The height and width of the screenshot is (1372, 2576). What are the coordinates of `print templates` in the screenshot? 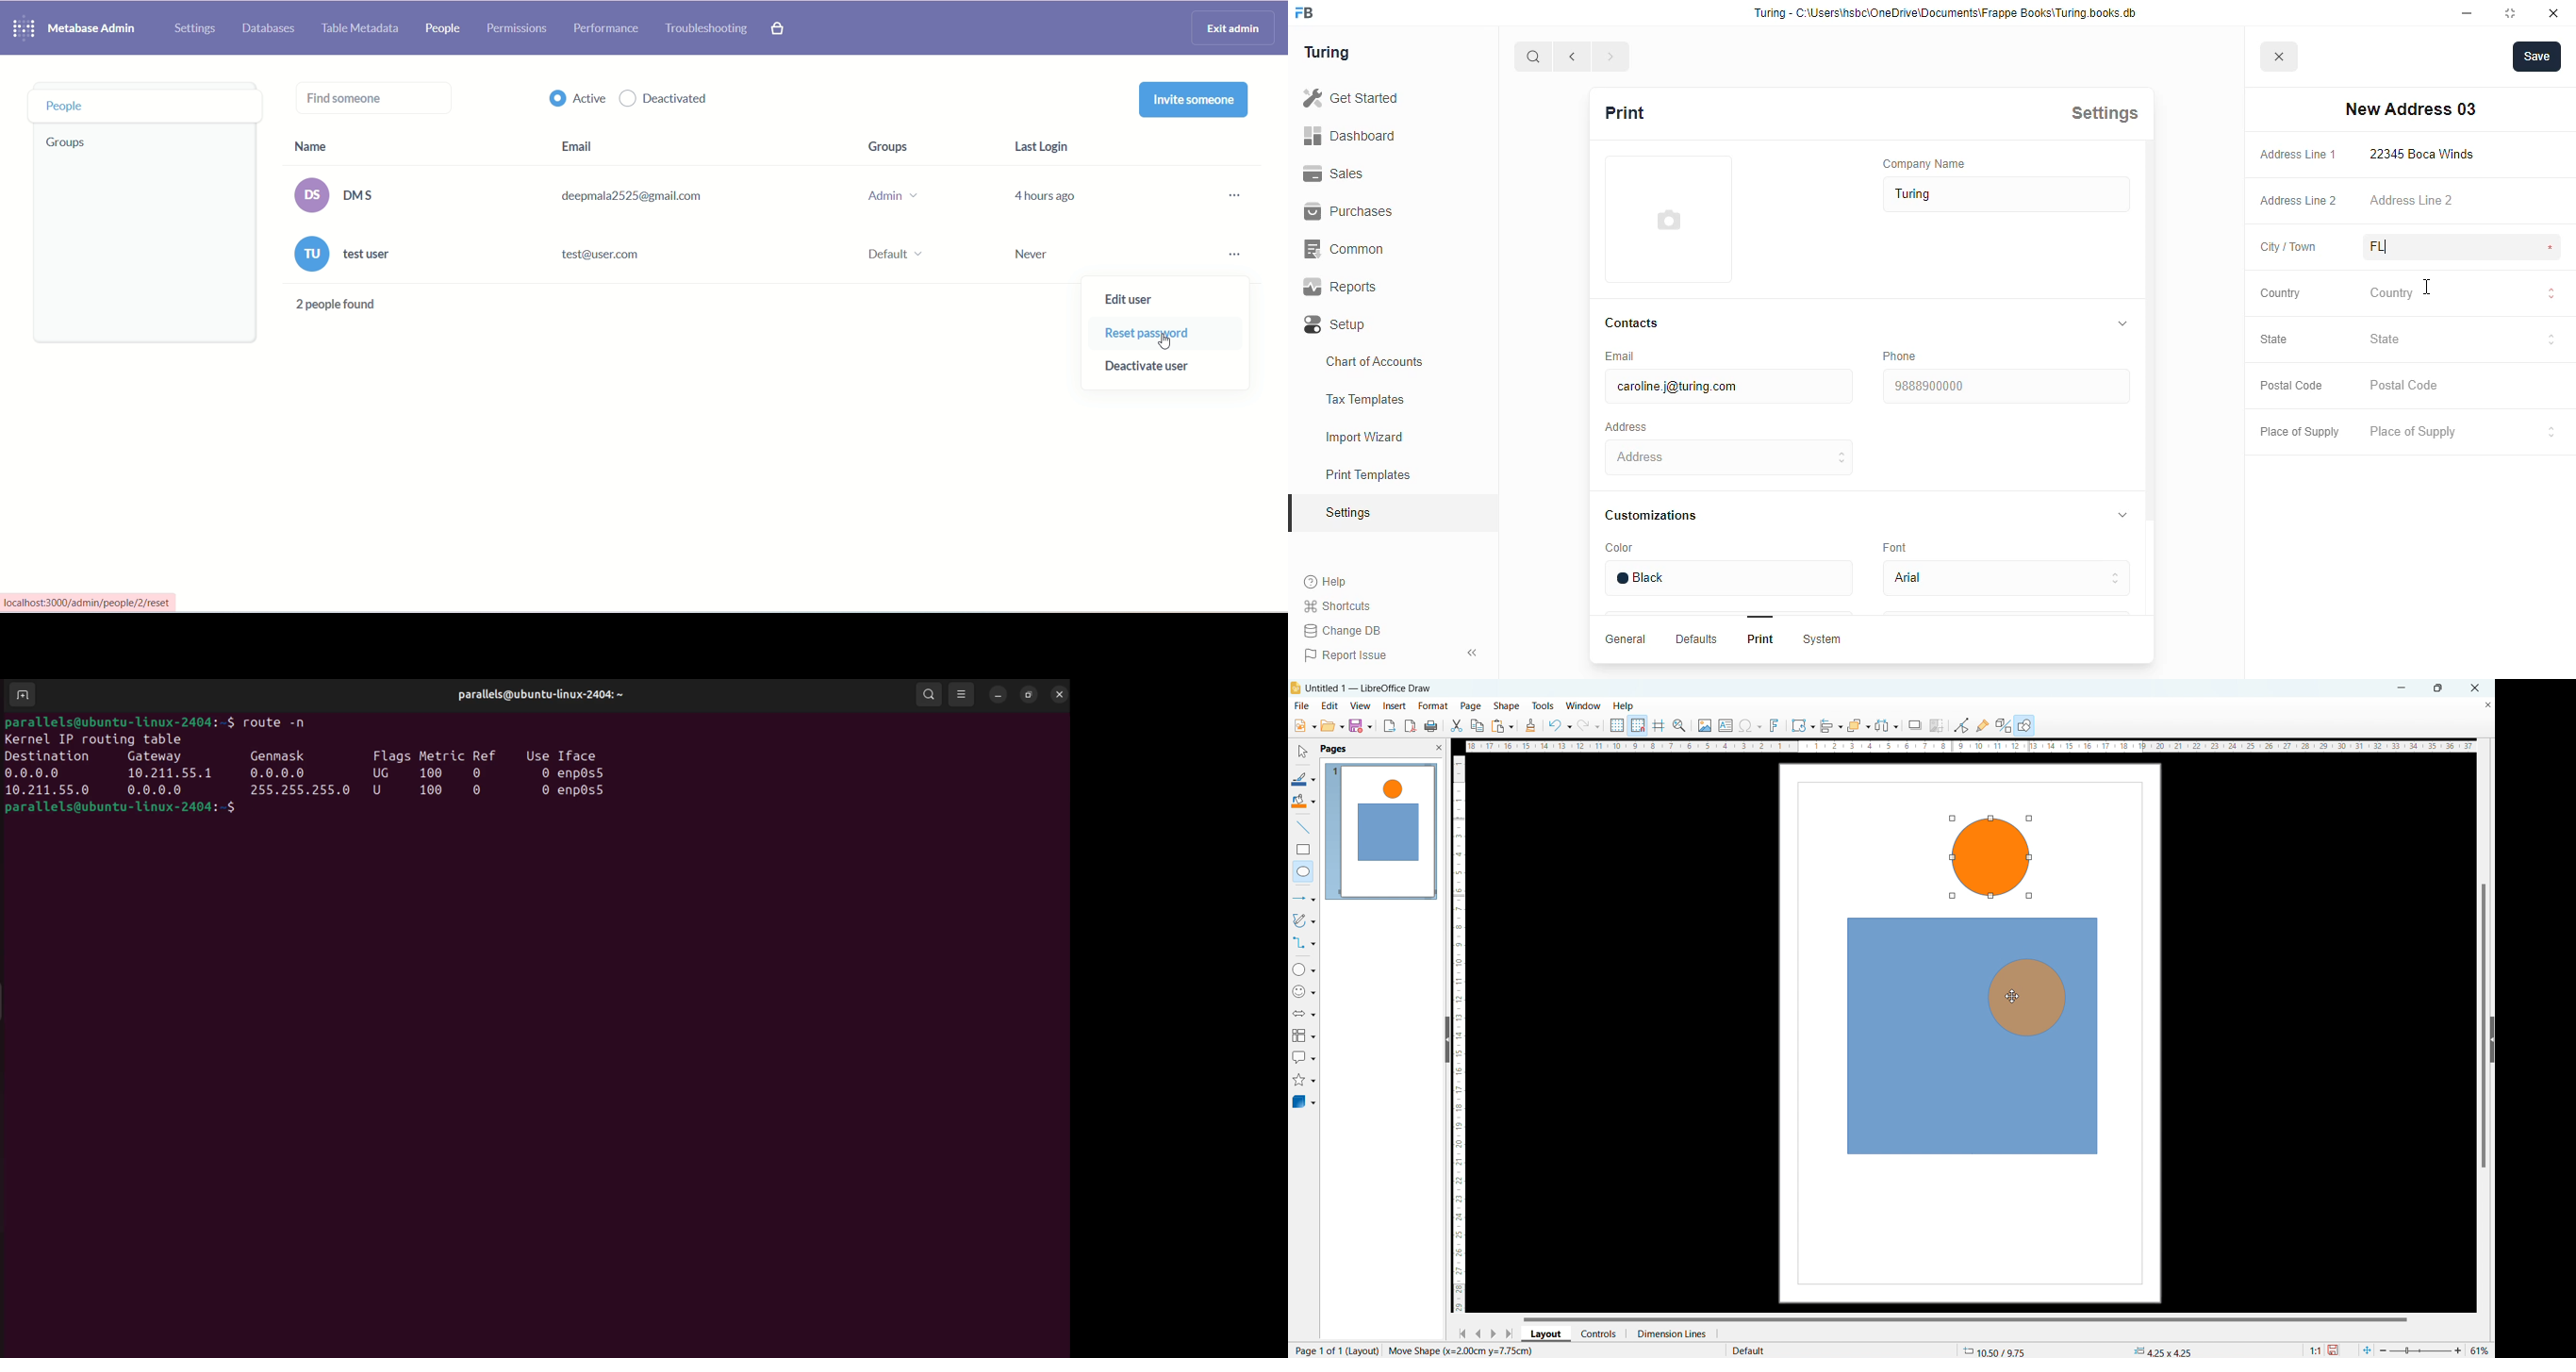 It's located at (1368, 474).